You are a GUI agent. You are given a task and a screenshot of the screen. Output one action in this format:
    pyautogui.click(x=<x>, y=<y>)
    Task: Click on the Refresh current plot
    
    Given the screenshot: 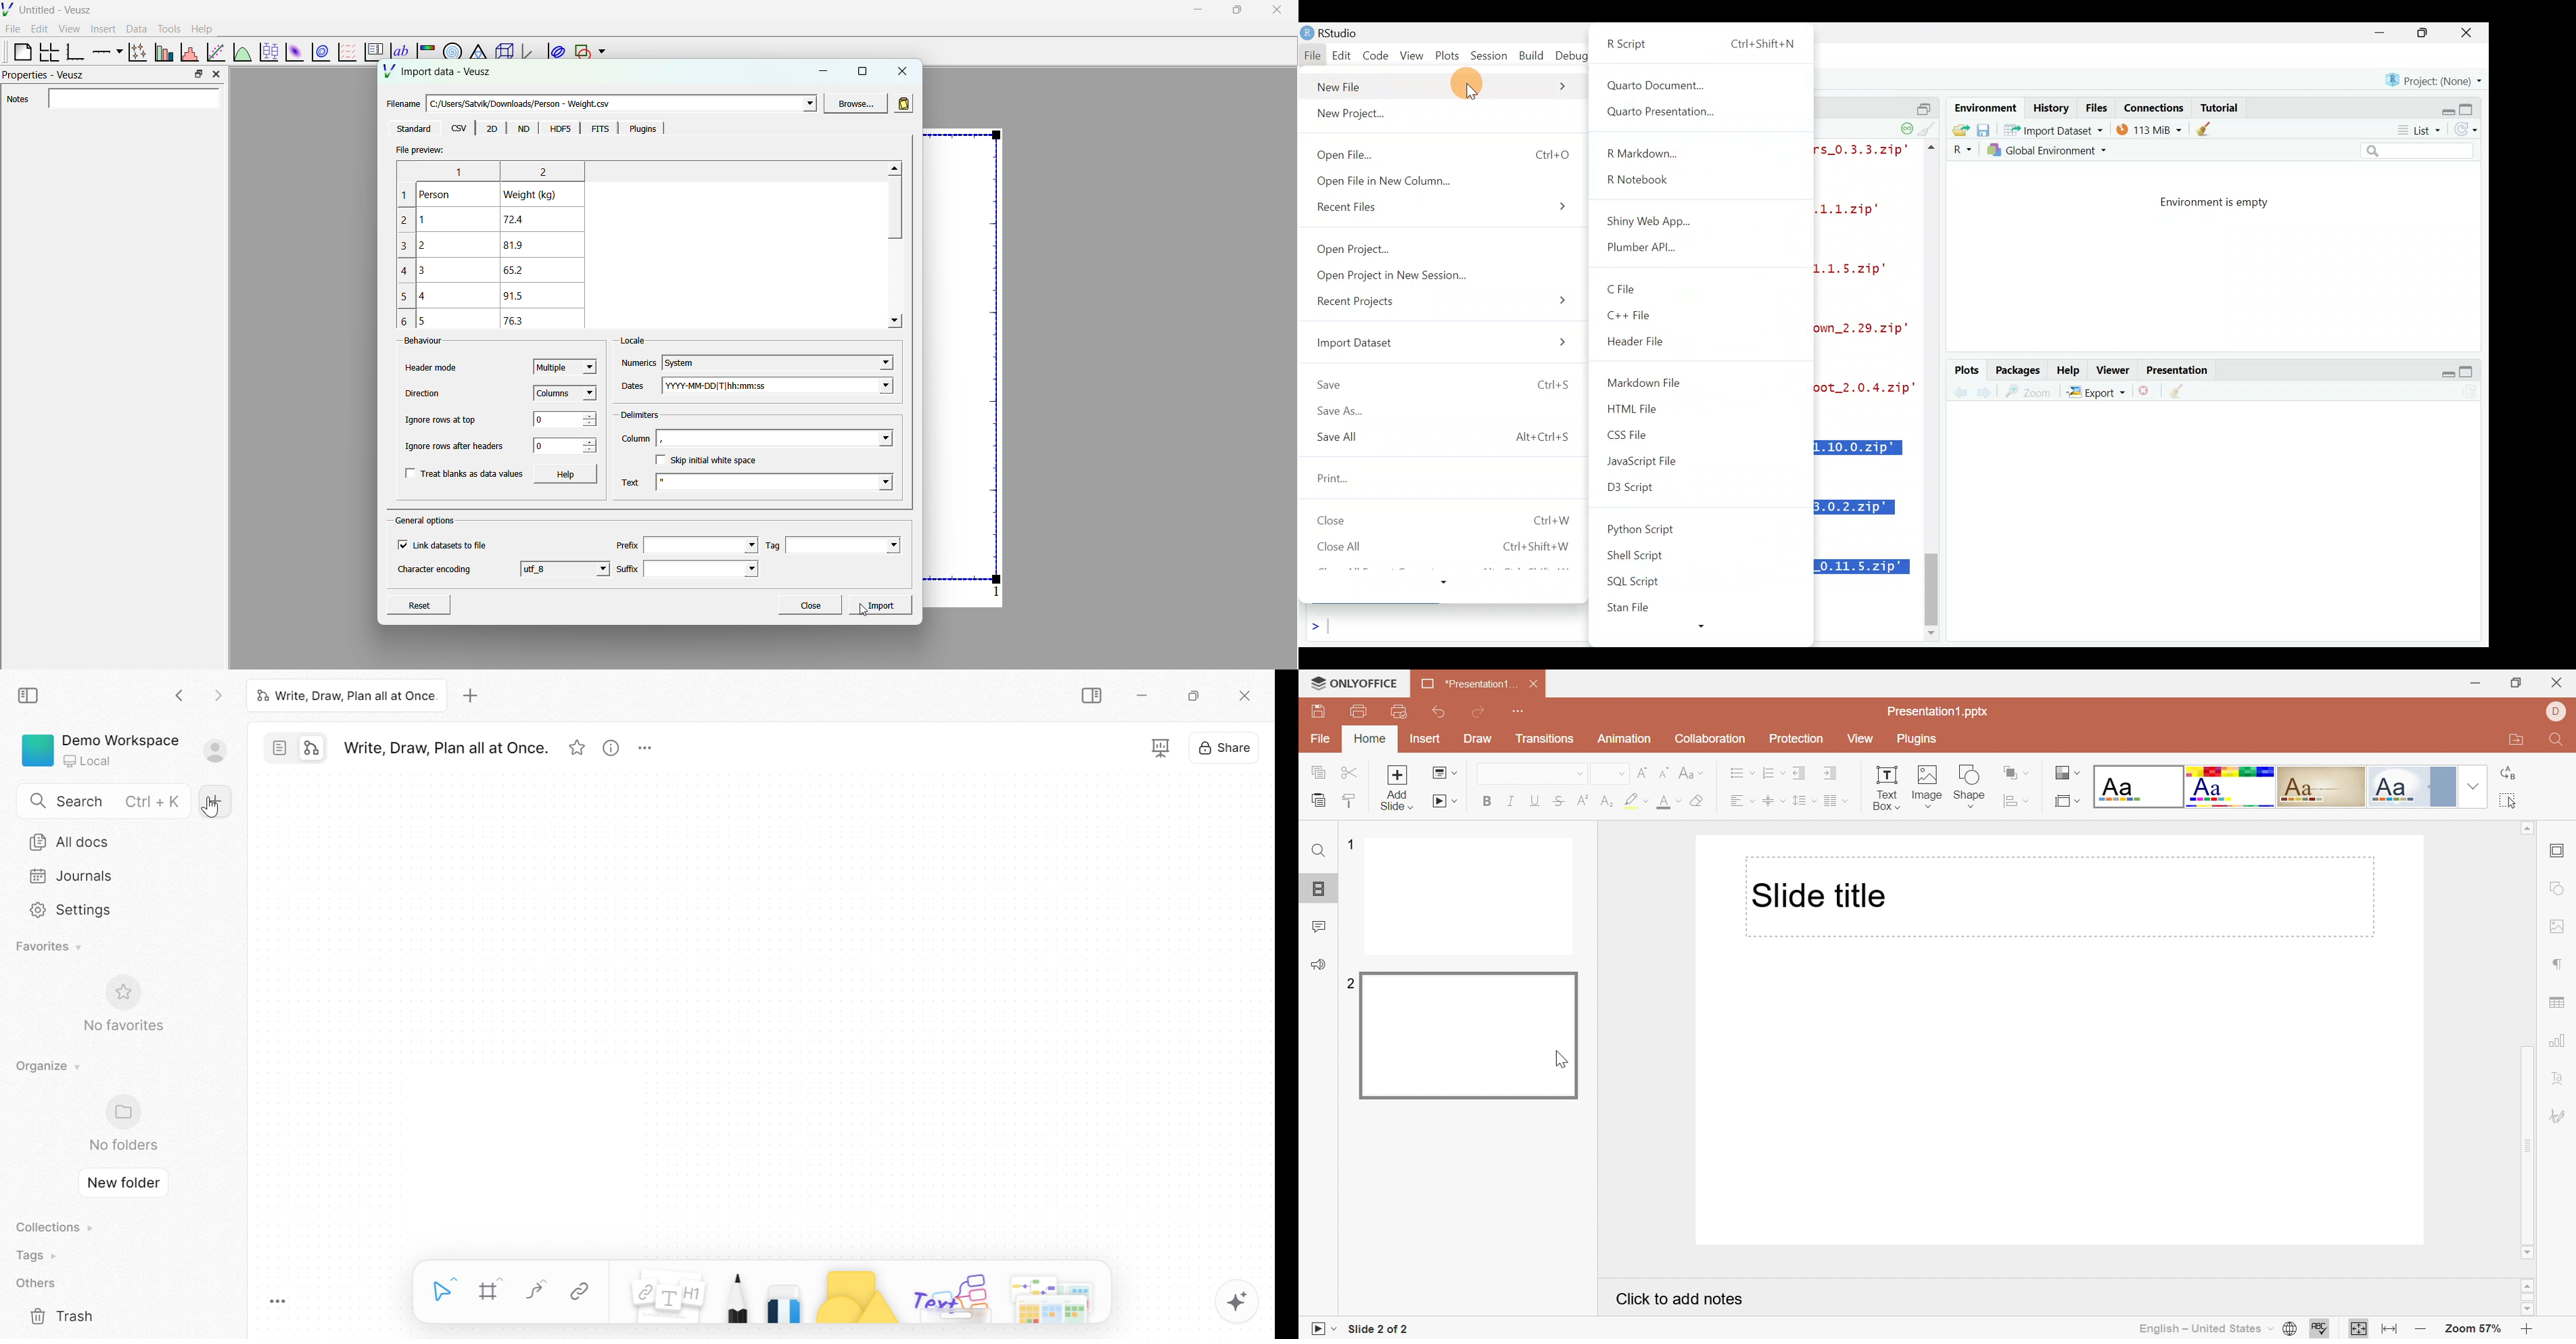 What is the action you would take?
    pyautogui.click(x=2473, y=392)
    